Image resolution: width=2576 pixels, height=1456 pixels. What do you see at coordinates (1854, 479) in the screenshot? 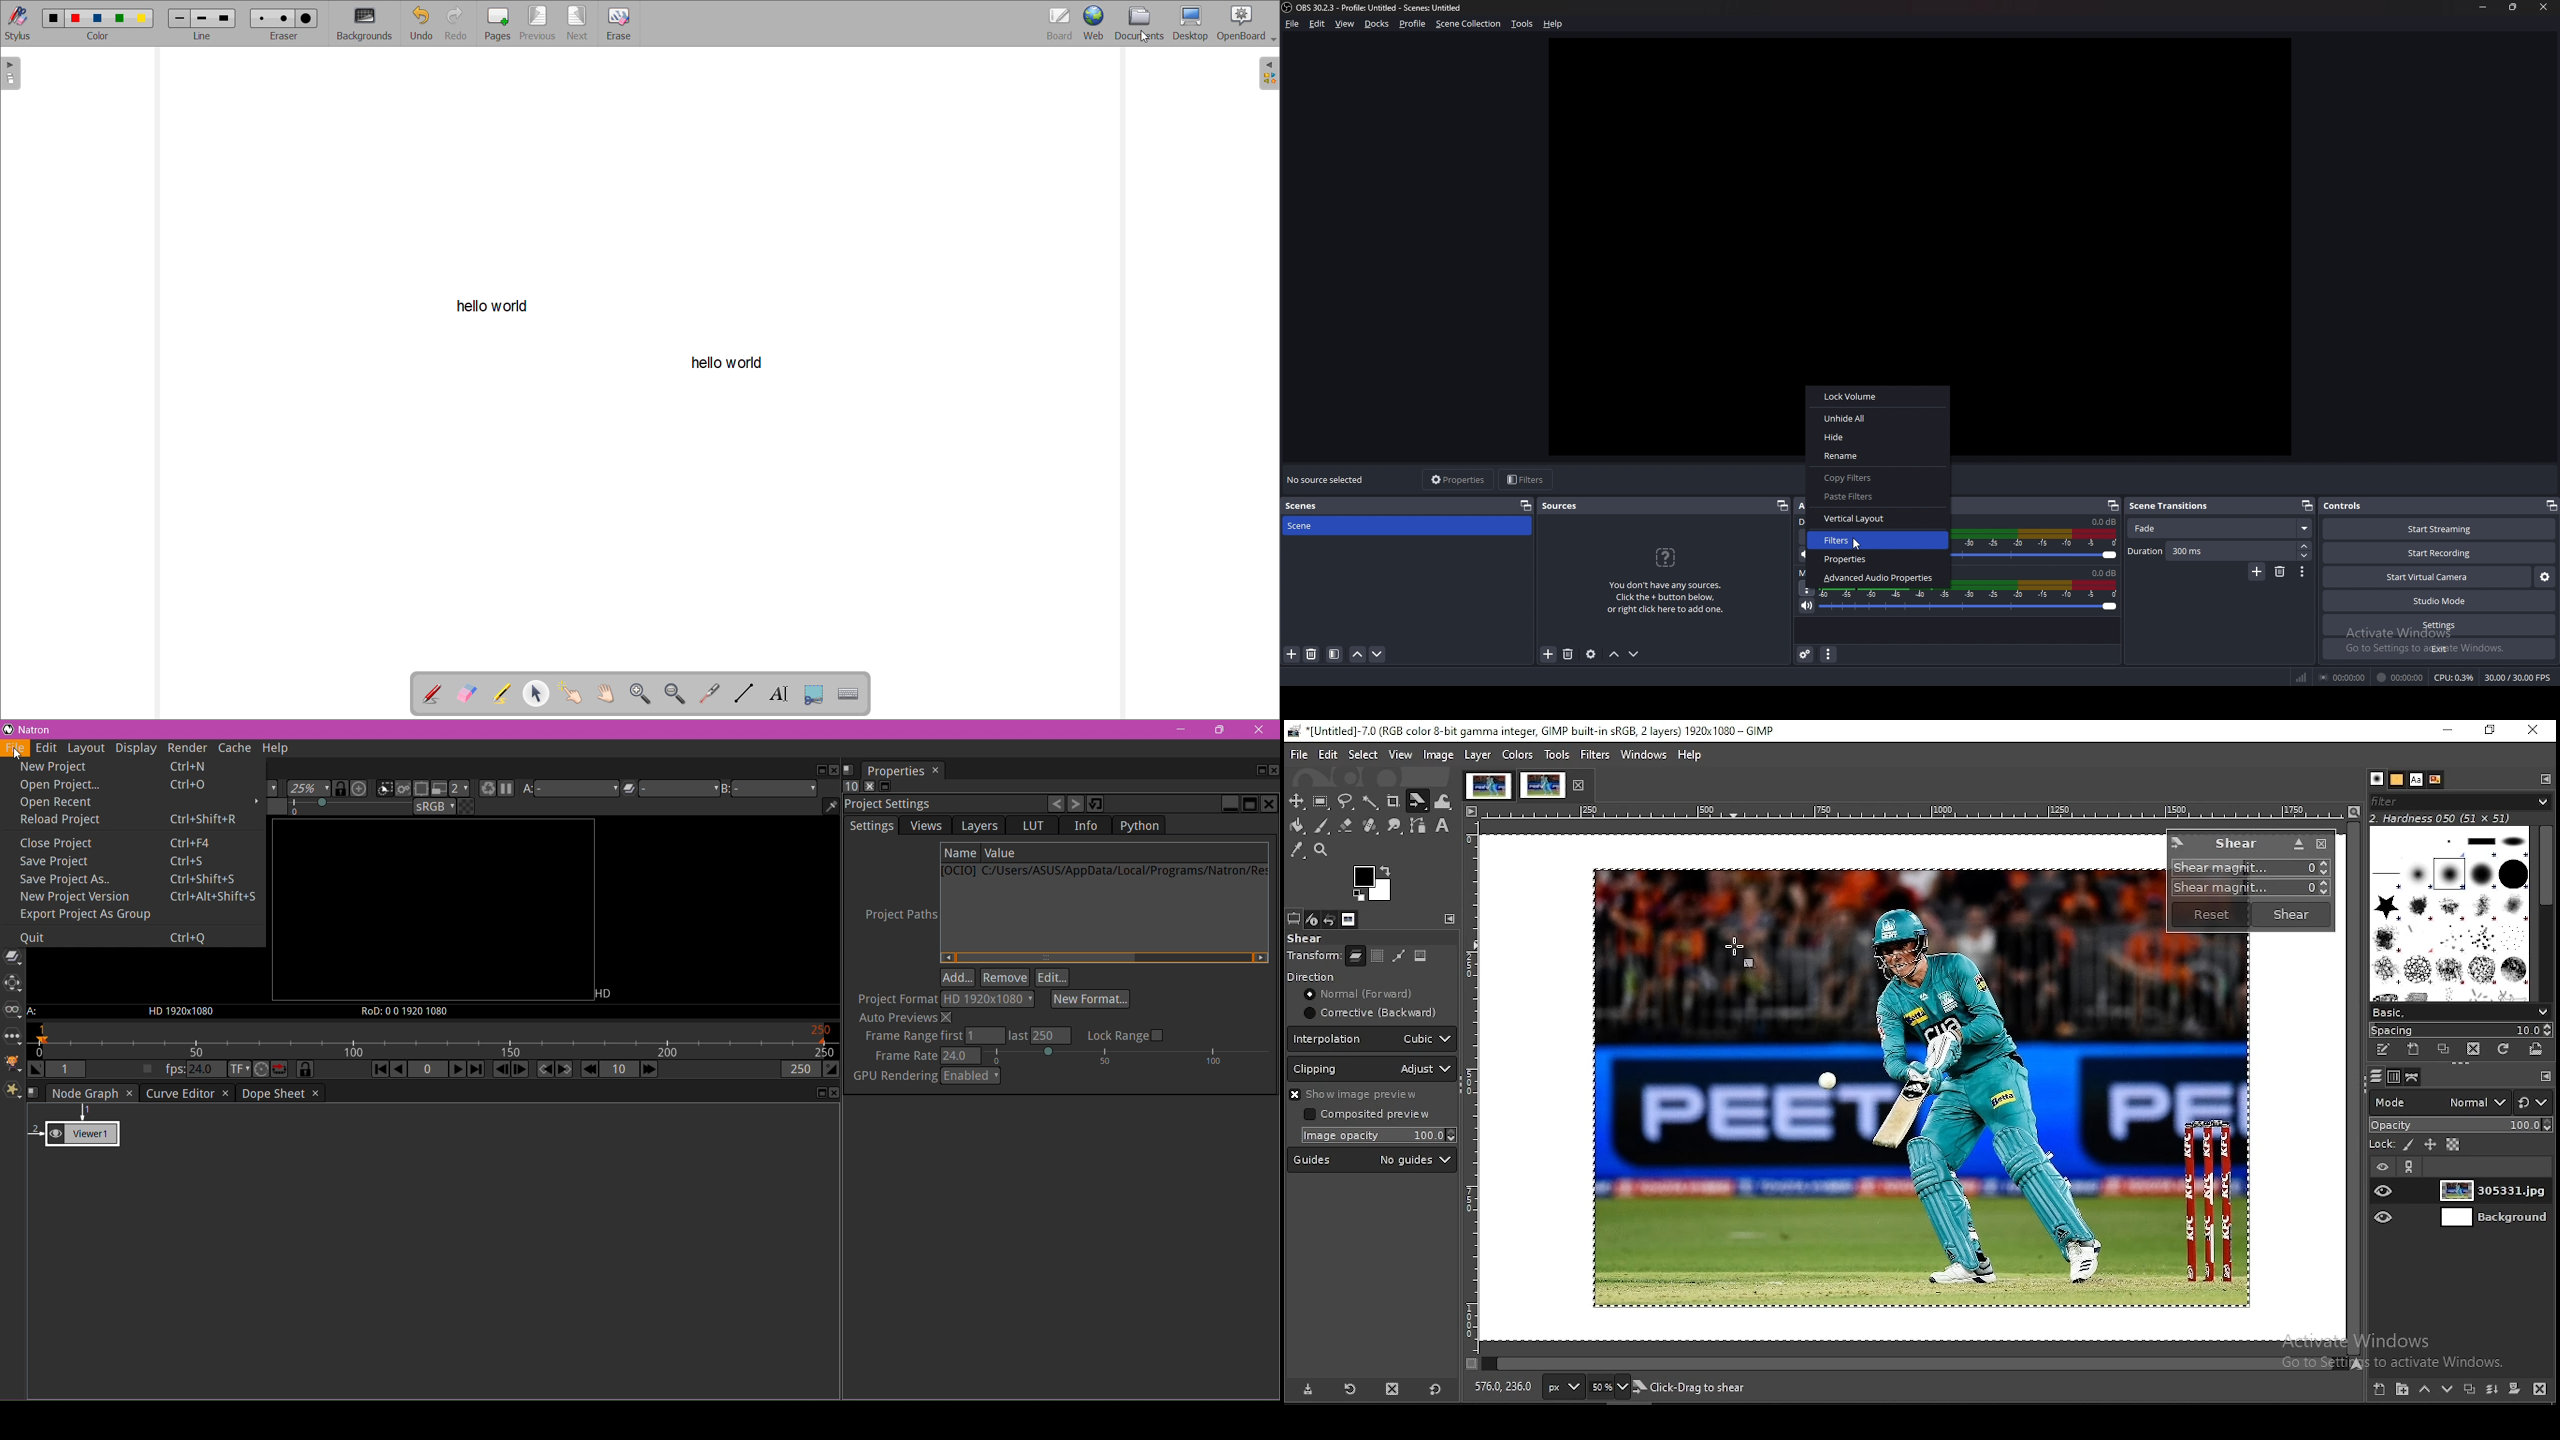
I see `Copy Filters.` at bounding box center [1854, 479].